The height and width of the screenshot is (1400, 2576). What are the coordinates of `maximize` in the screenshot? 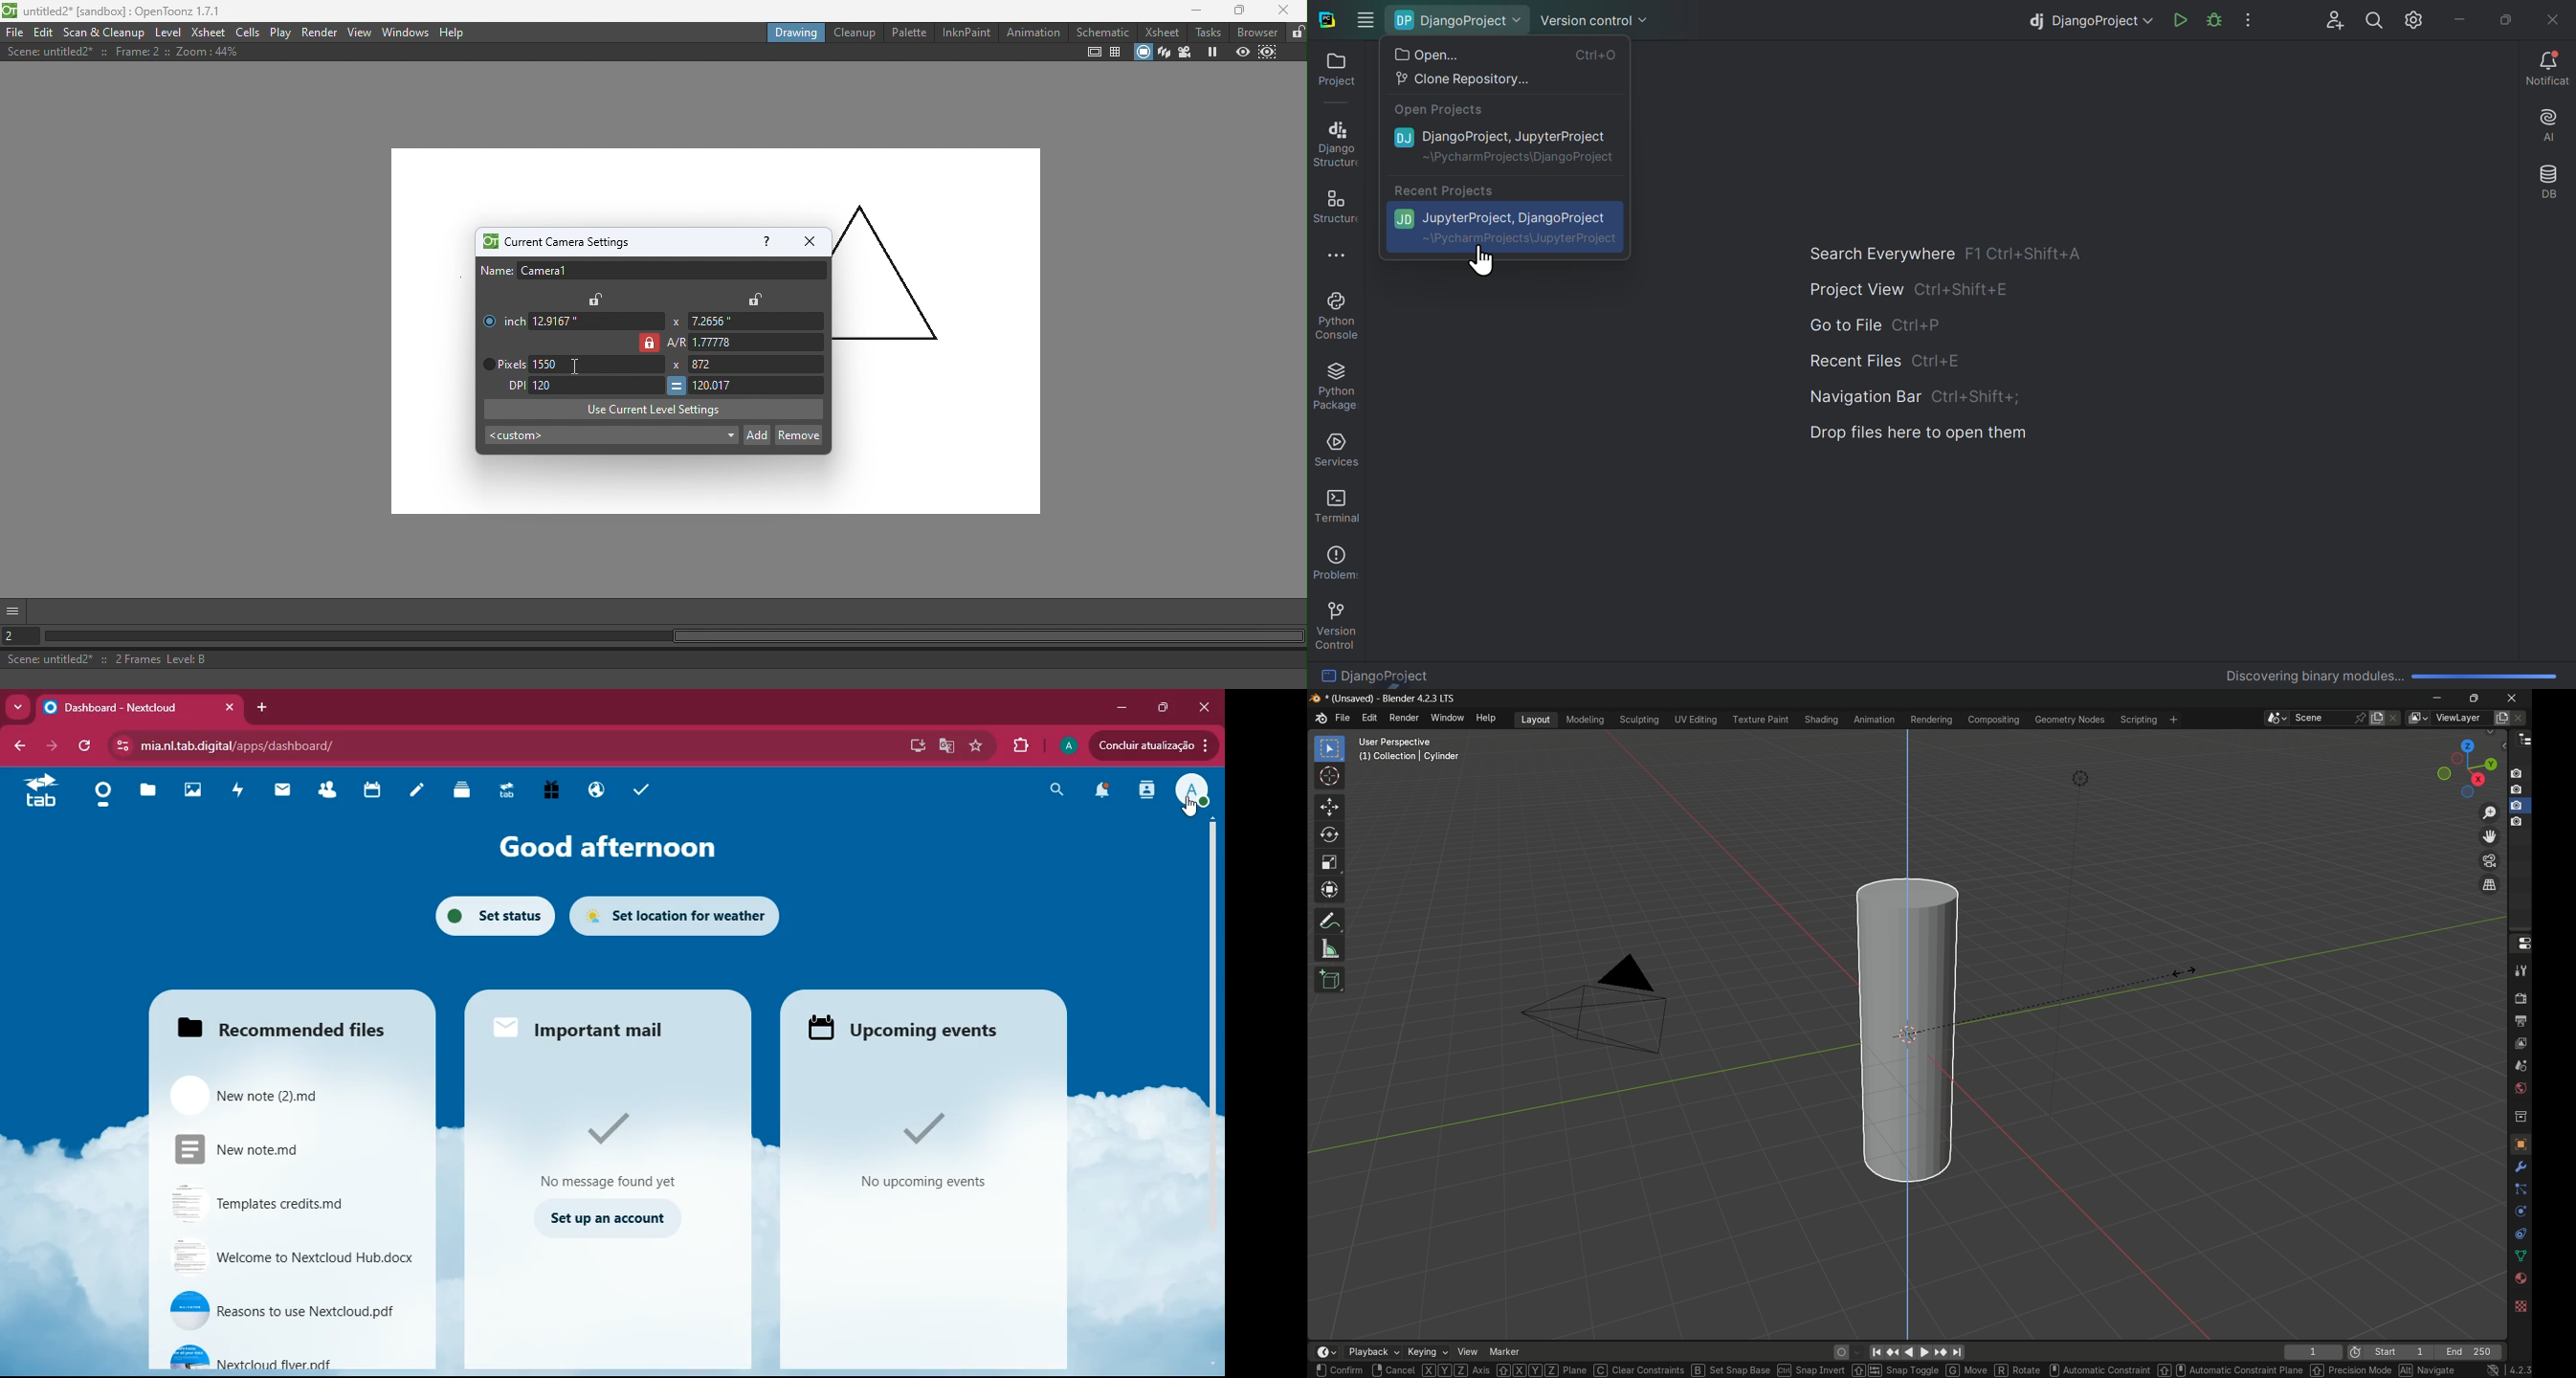 It's located at (1165, 709).